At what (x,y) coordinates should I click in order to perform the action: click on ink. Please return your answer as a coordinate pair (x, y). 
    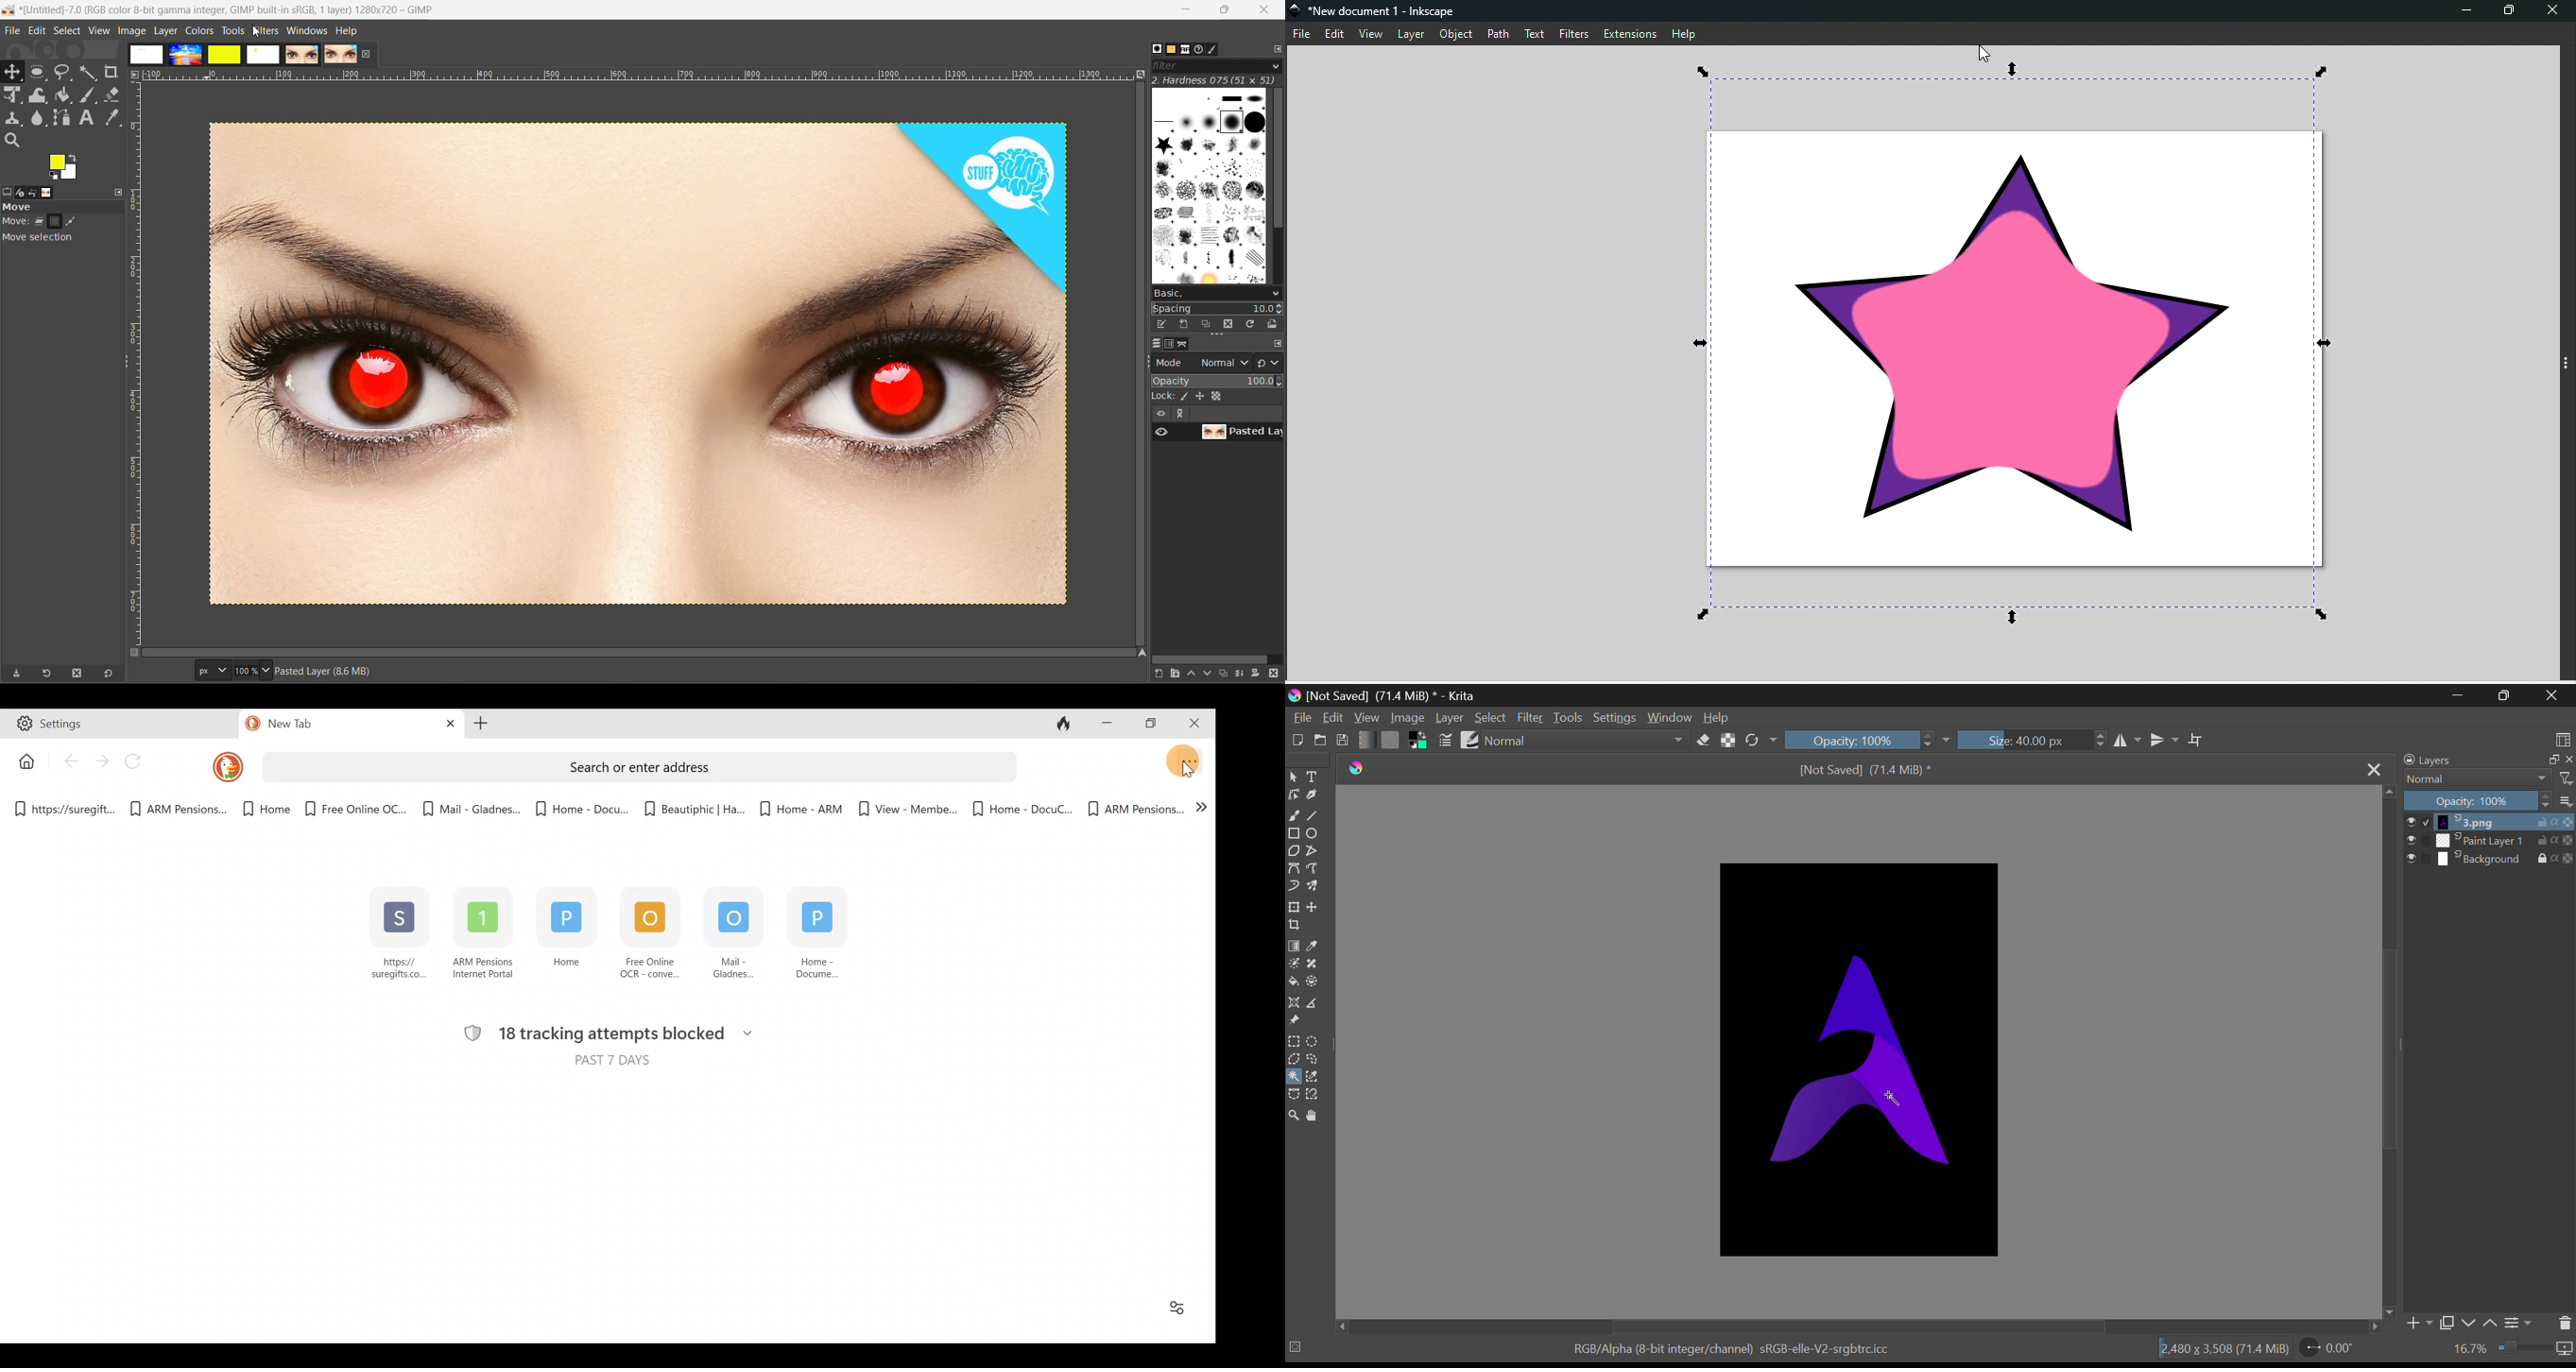
    Looking at the image, I should click on (1185, 396).